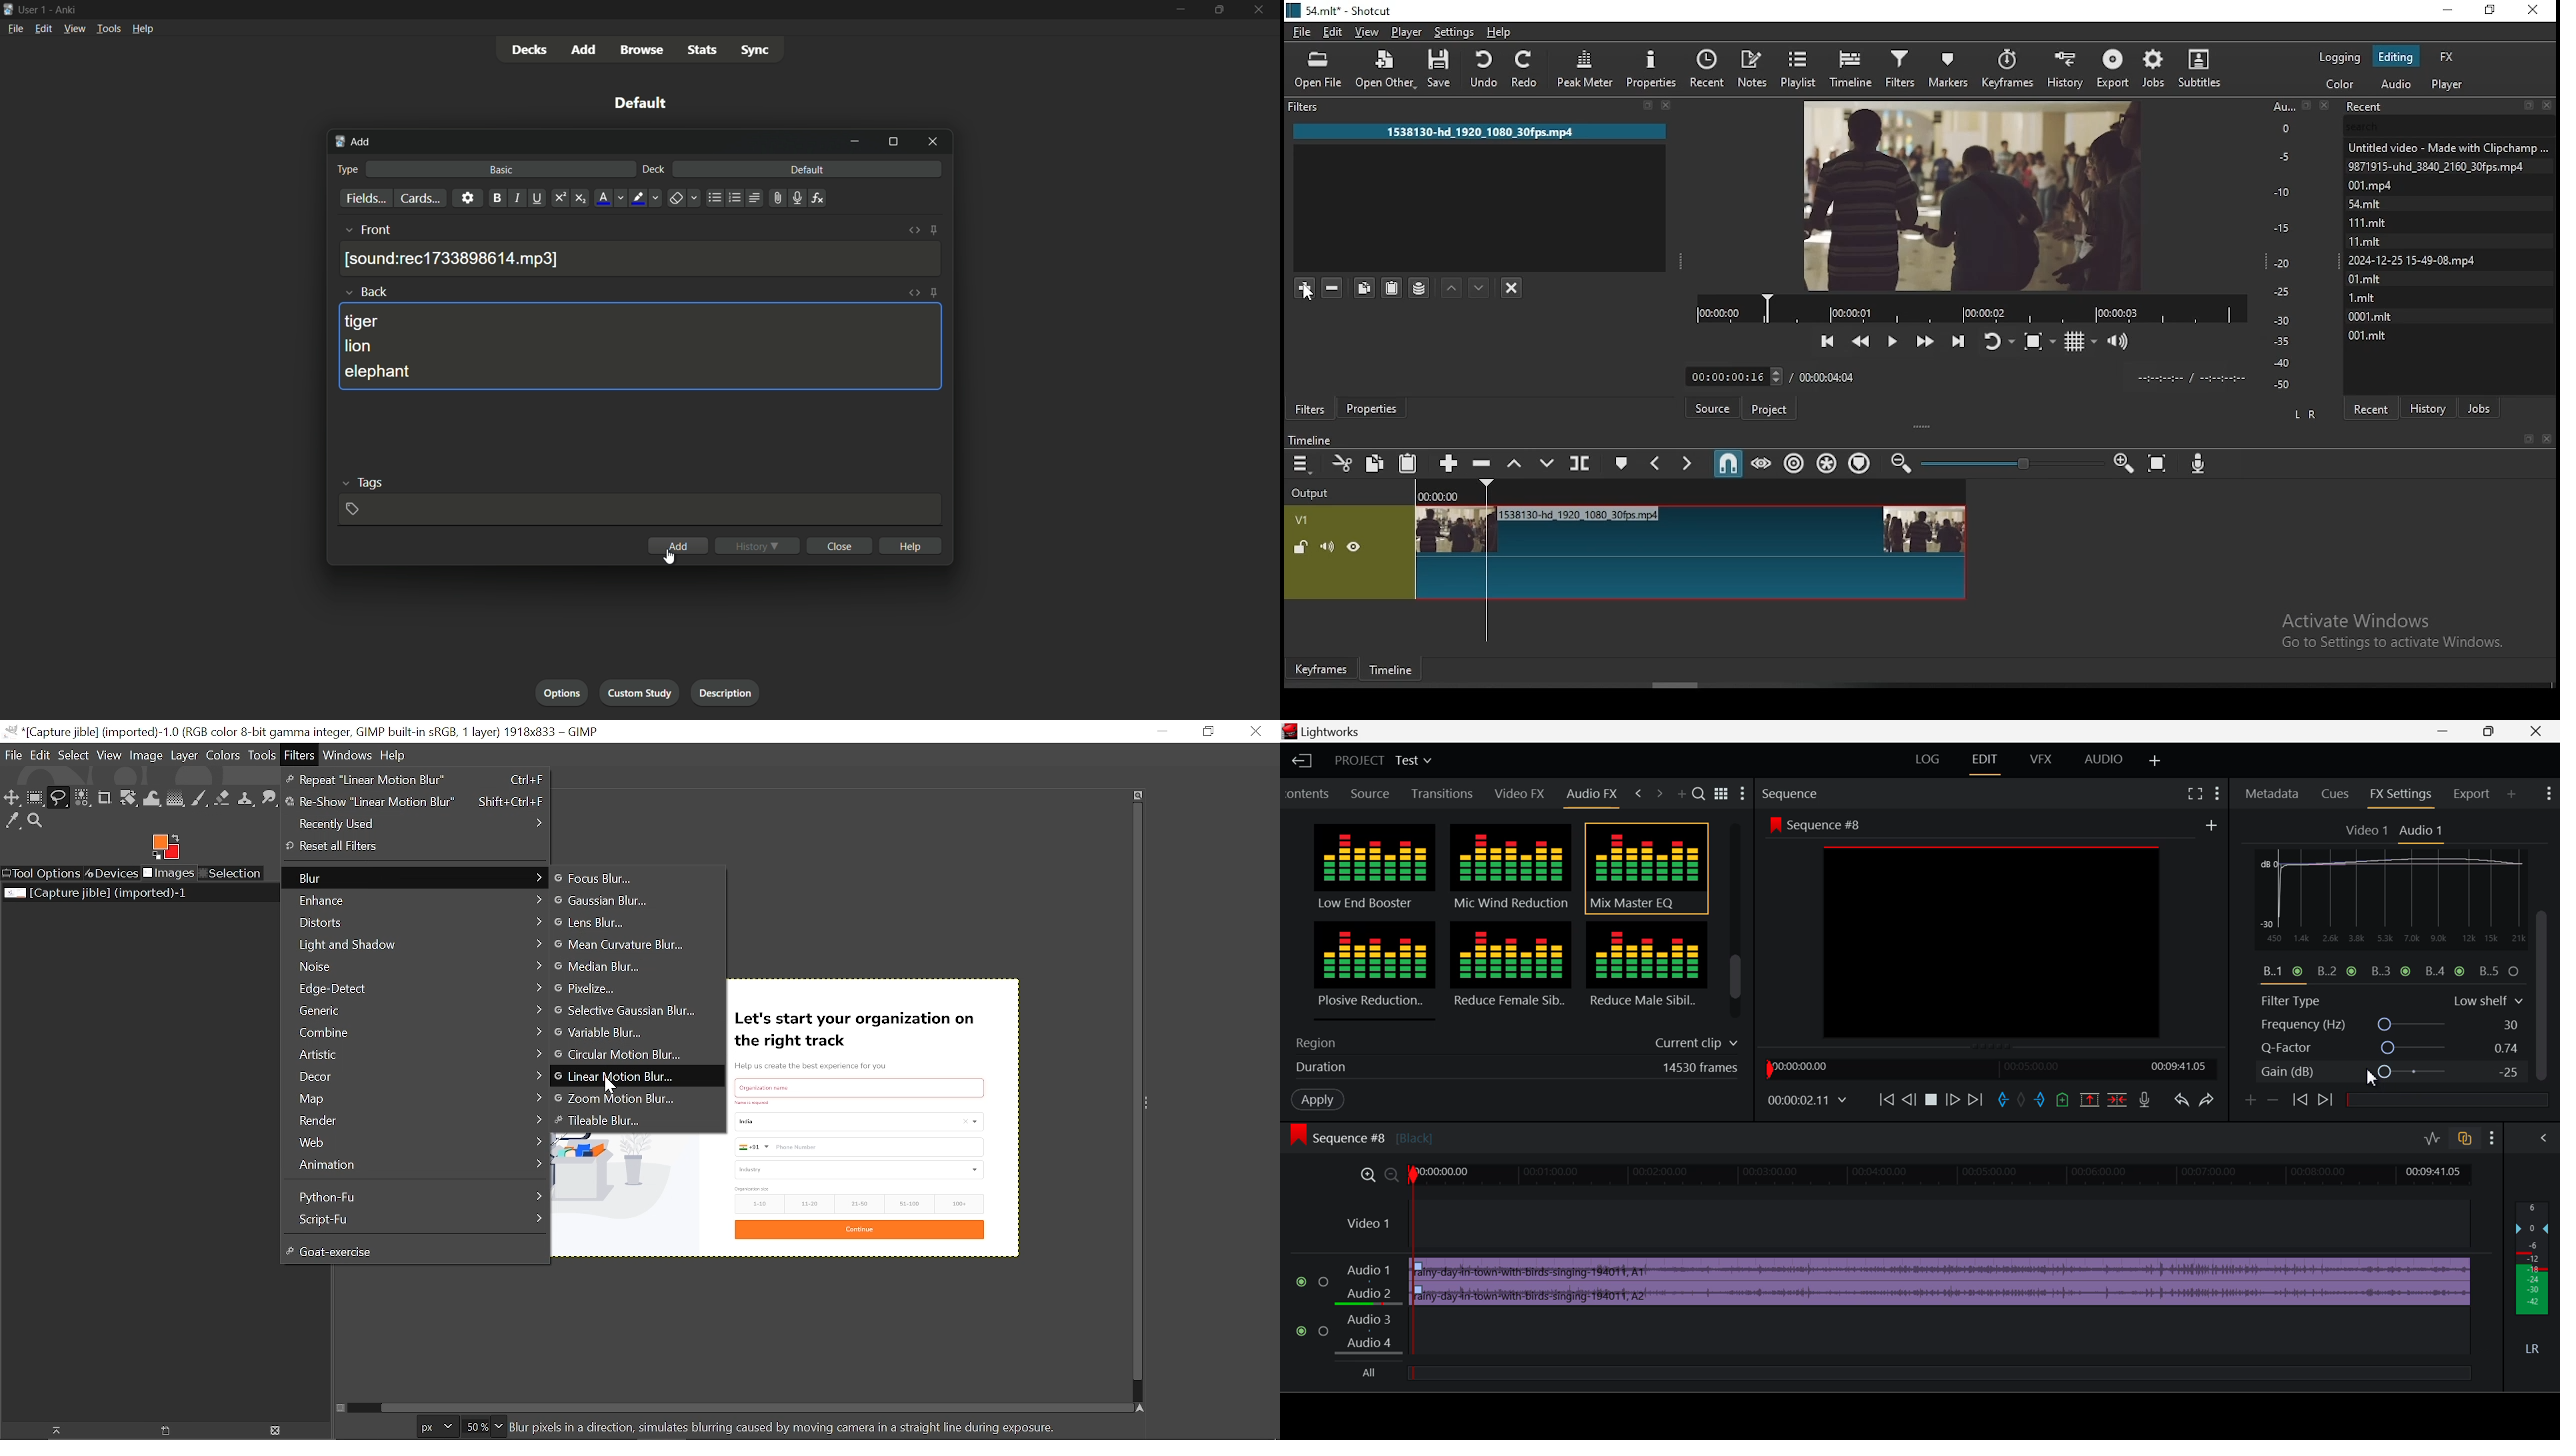  What do you see at coordinates (43, 29) in the screenshot?
I see `edit menu` at bounding box center [43, 29].